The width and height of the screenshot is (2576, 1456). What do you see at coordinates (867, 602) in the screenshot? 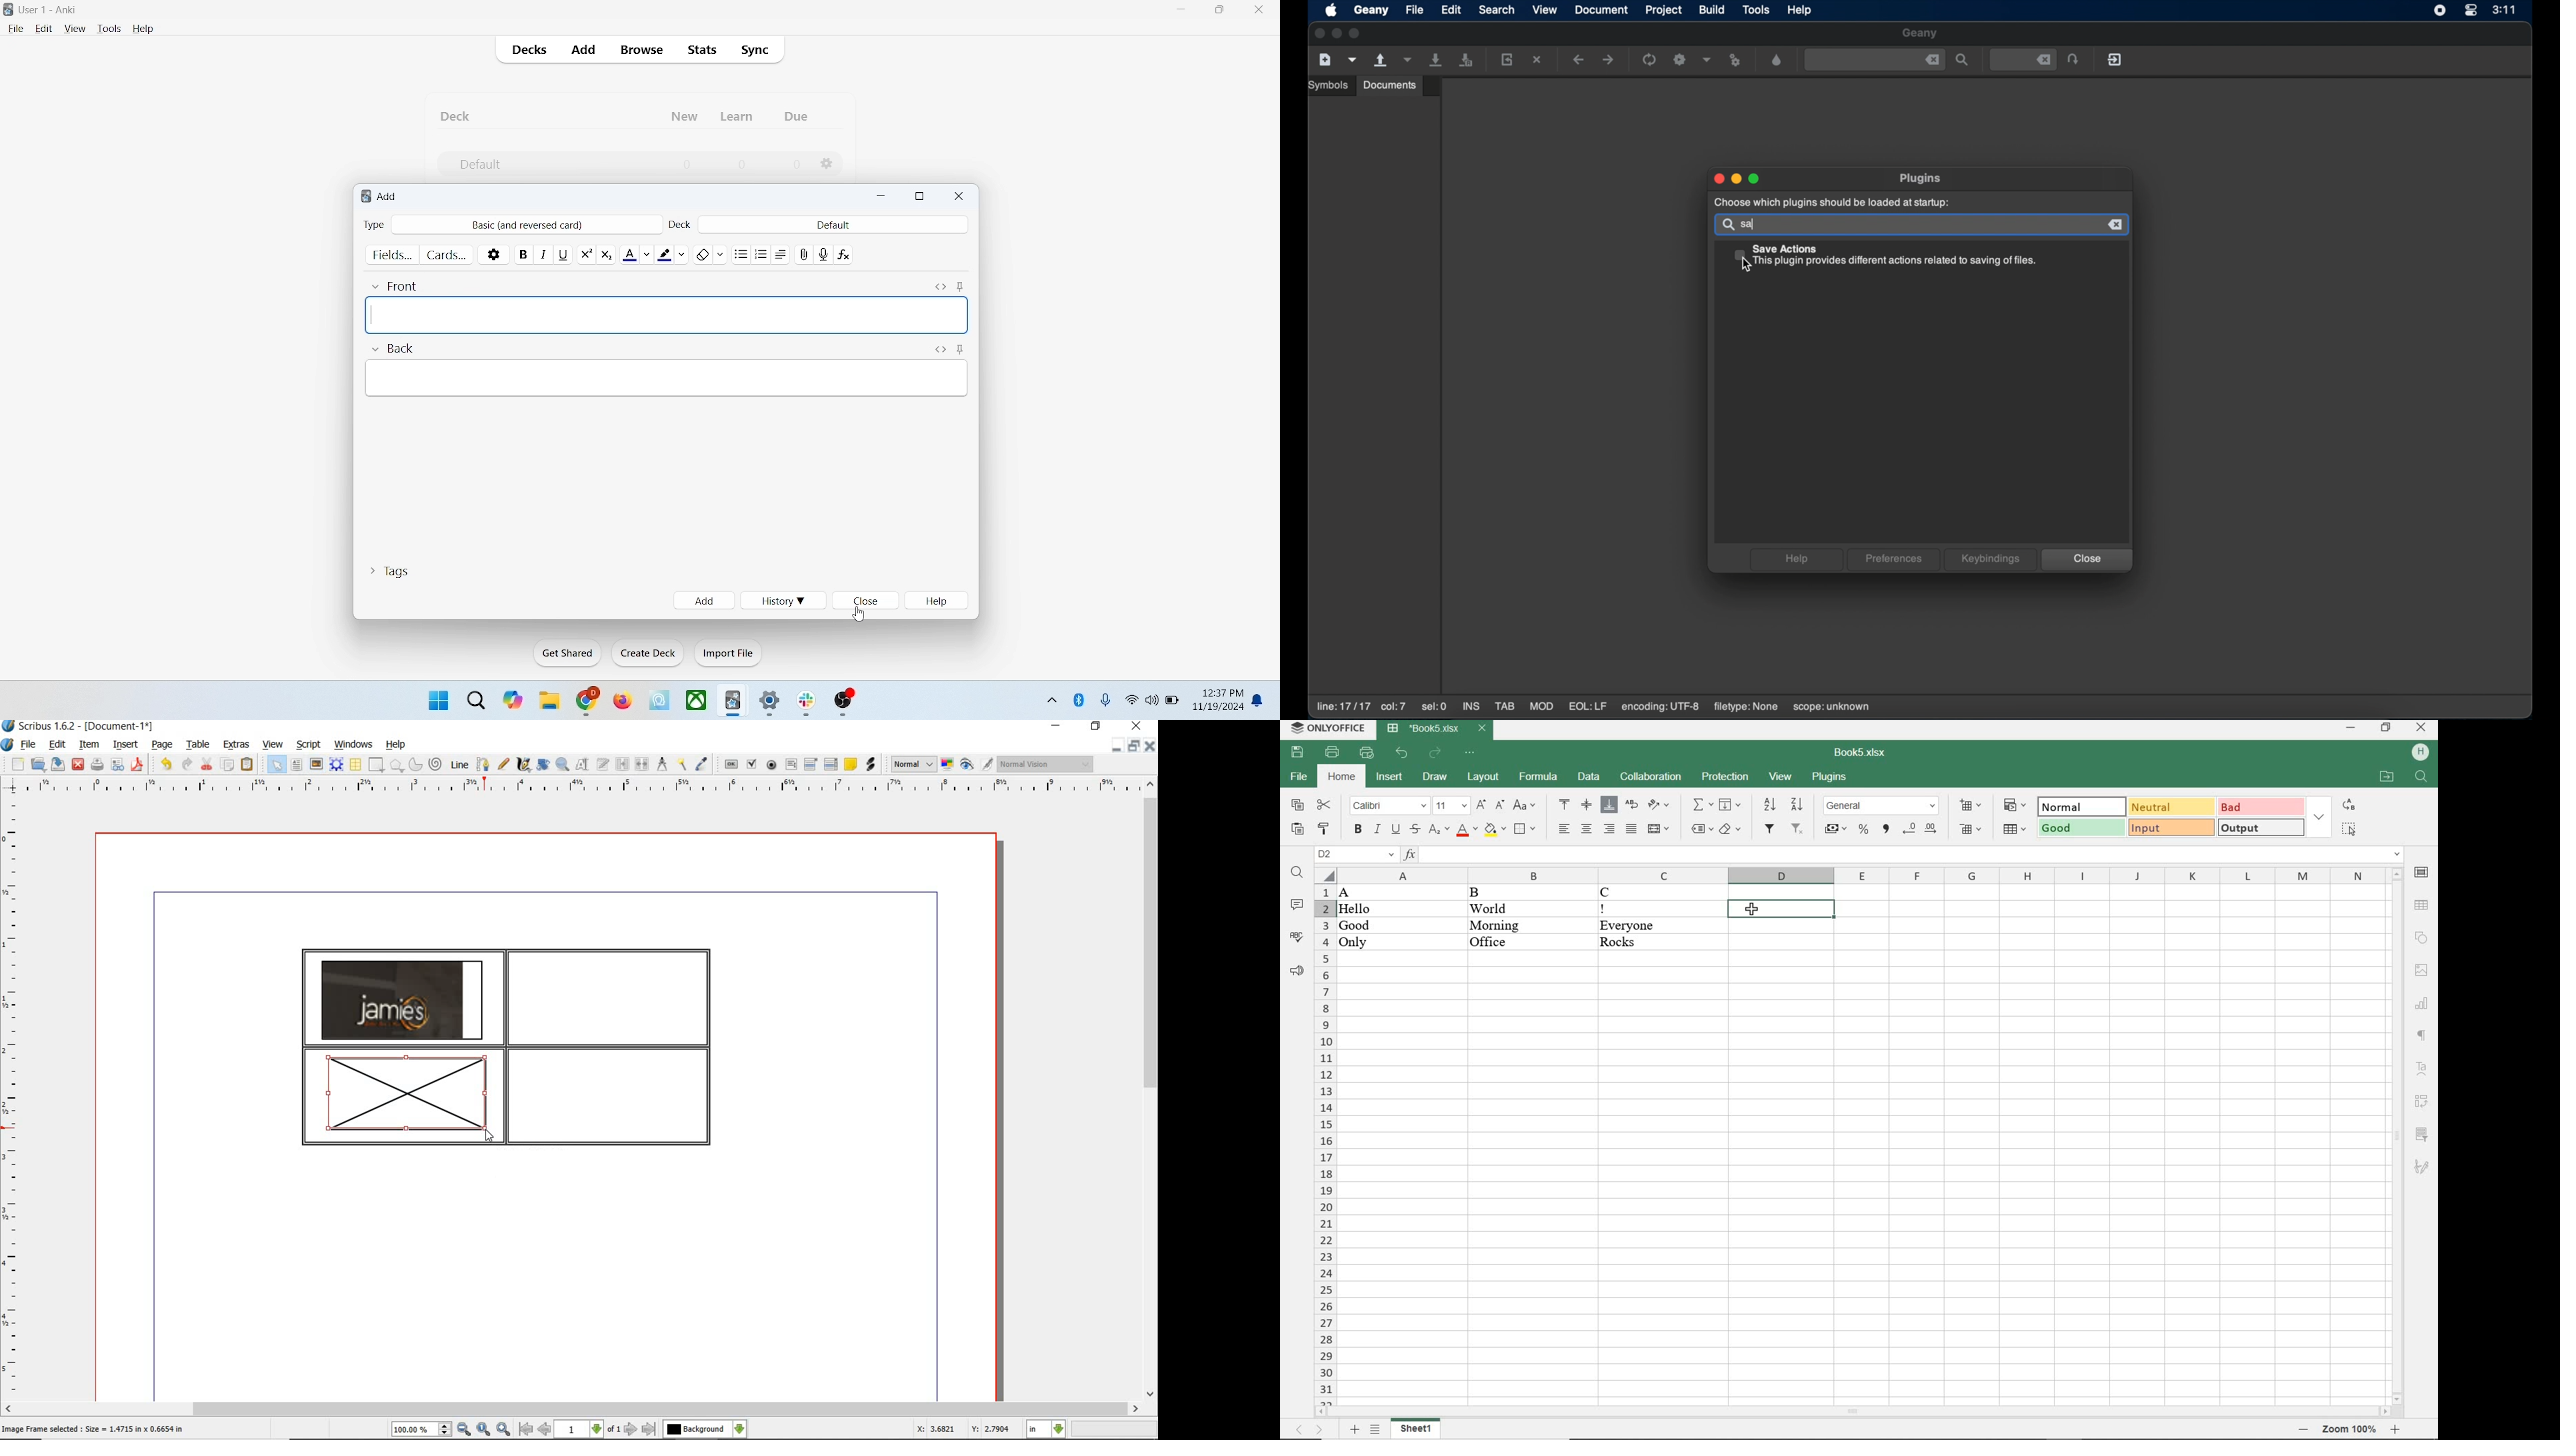
I see `close` at bounding box center [867, 602].